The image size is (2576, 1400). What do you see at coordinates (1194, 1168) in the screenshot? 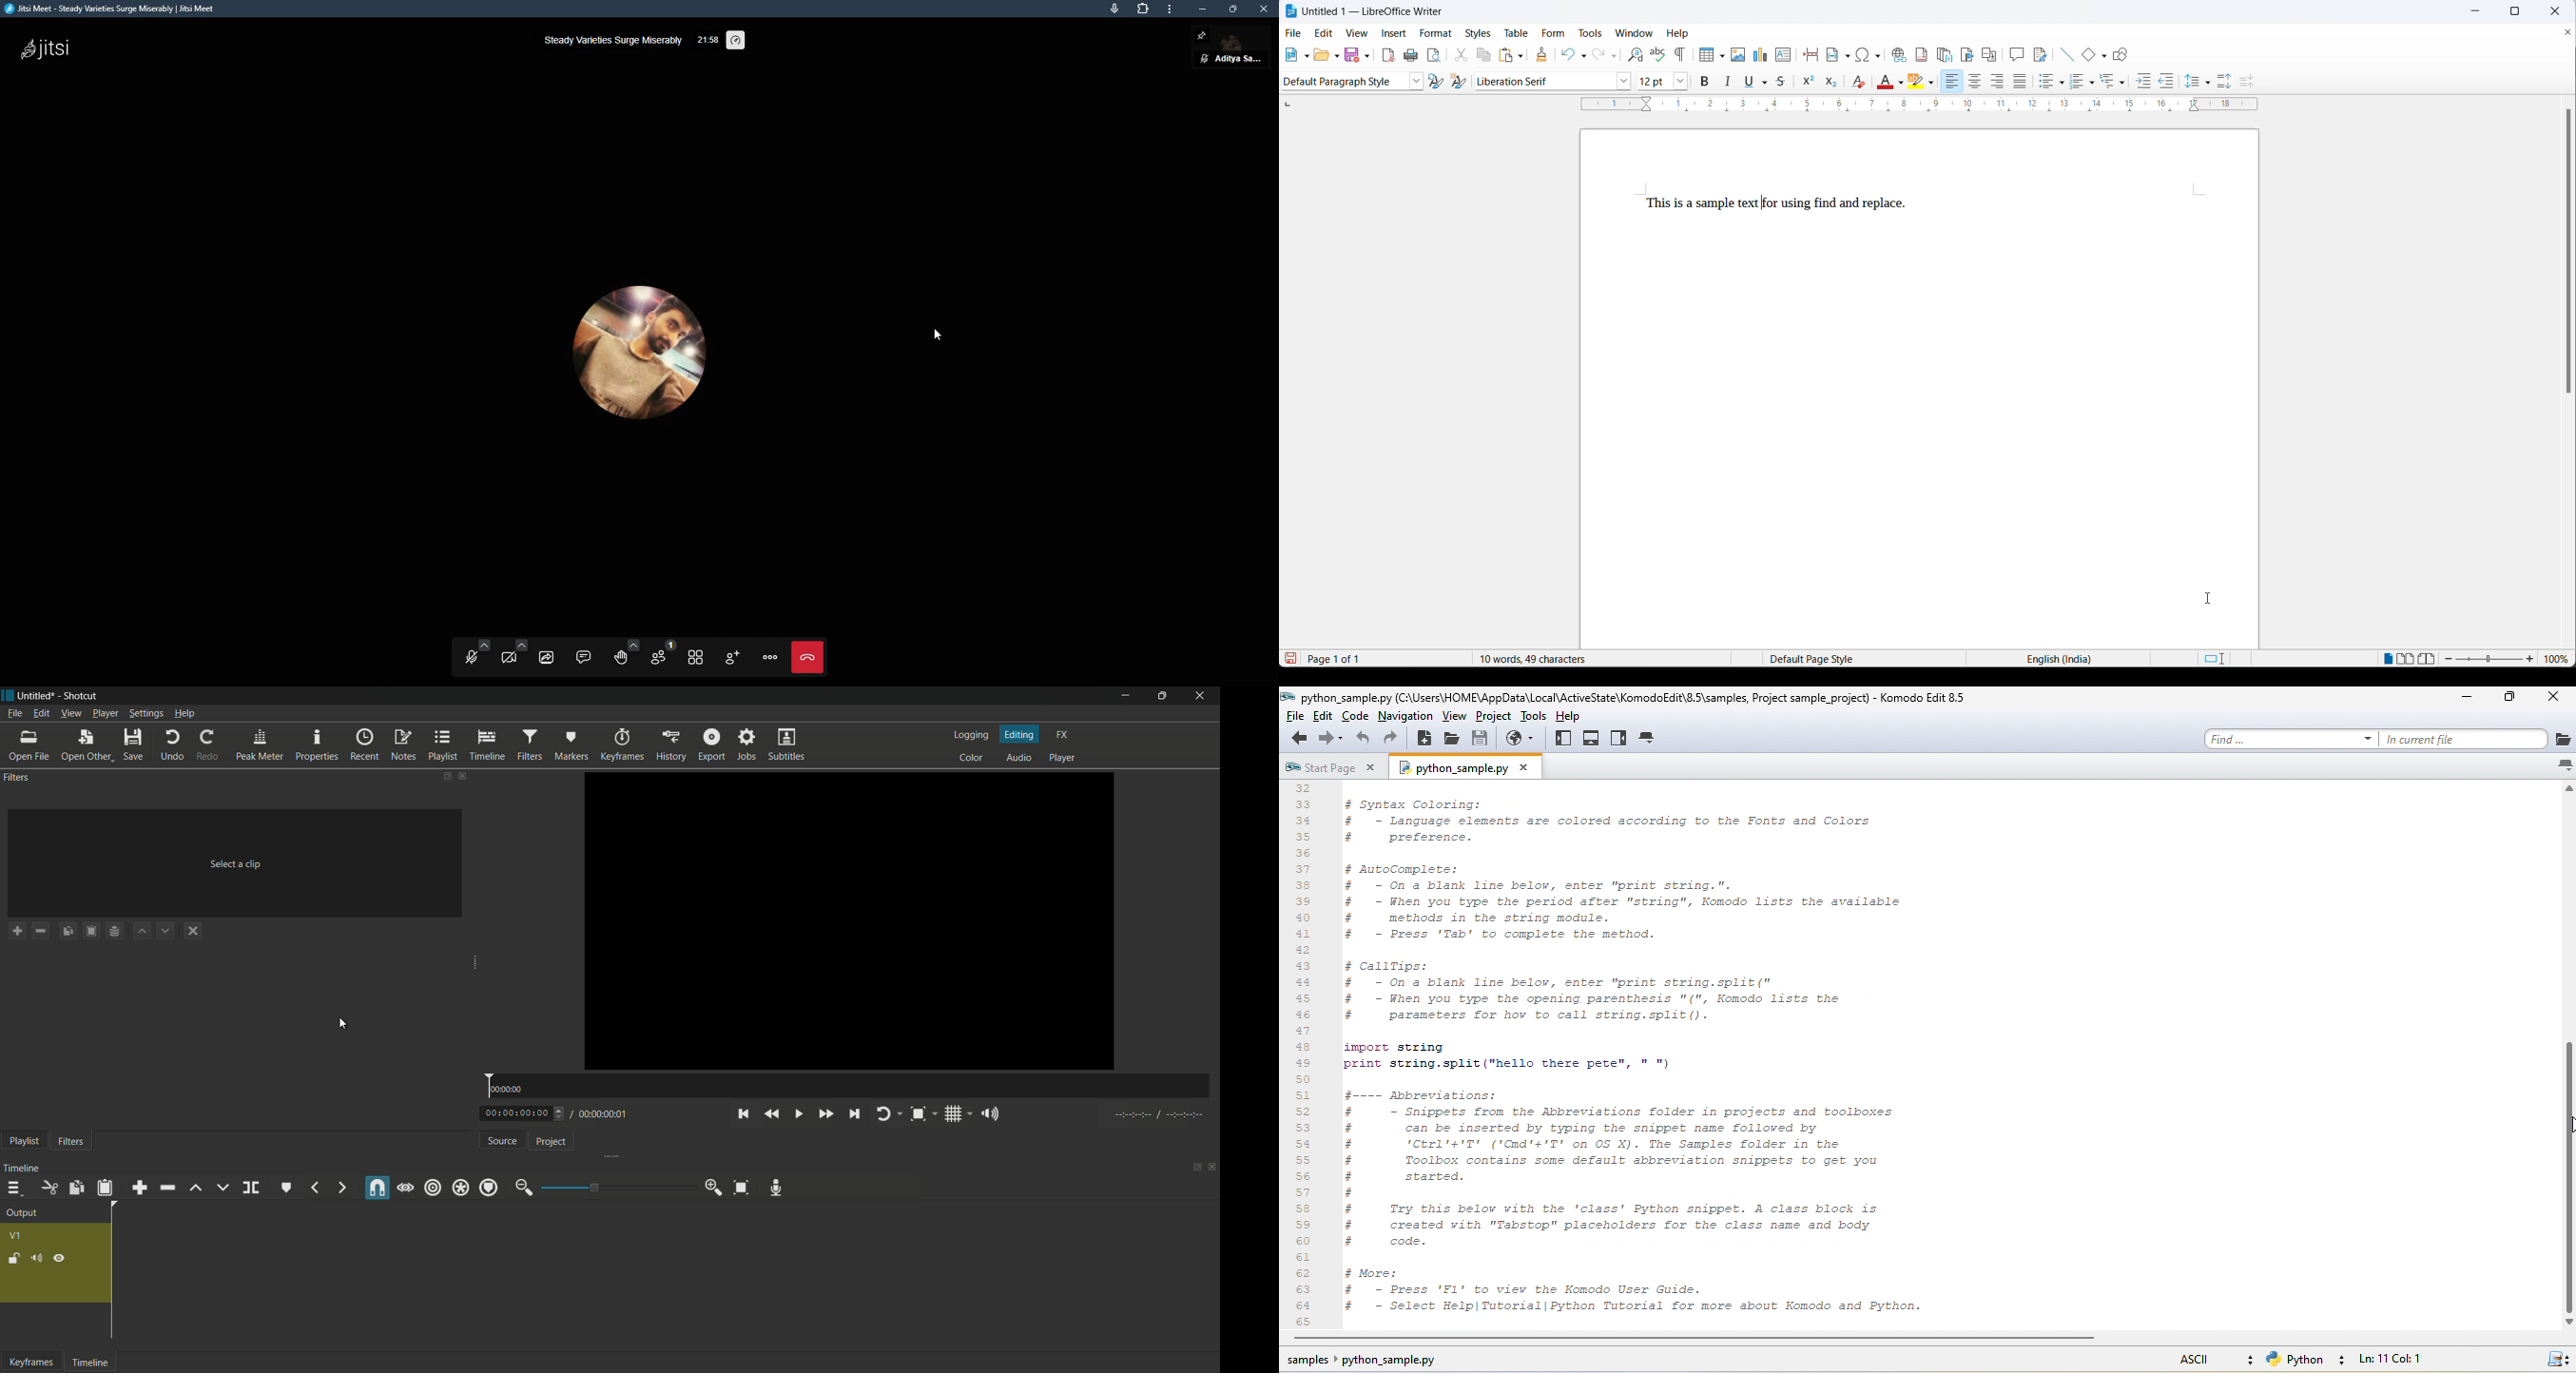
I see `change layout` at bounding box center [1194, 1168].